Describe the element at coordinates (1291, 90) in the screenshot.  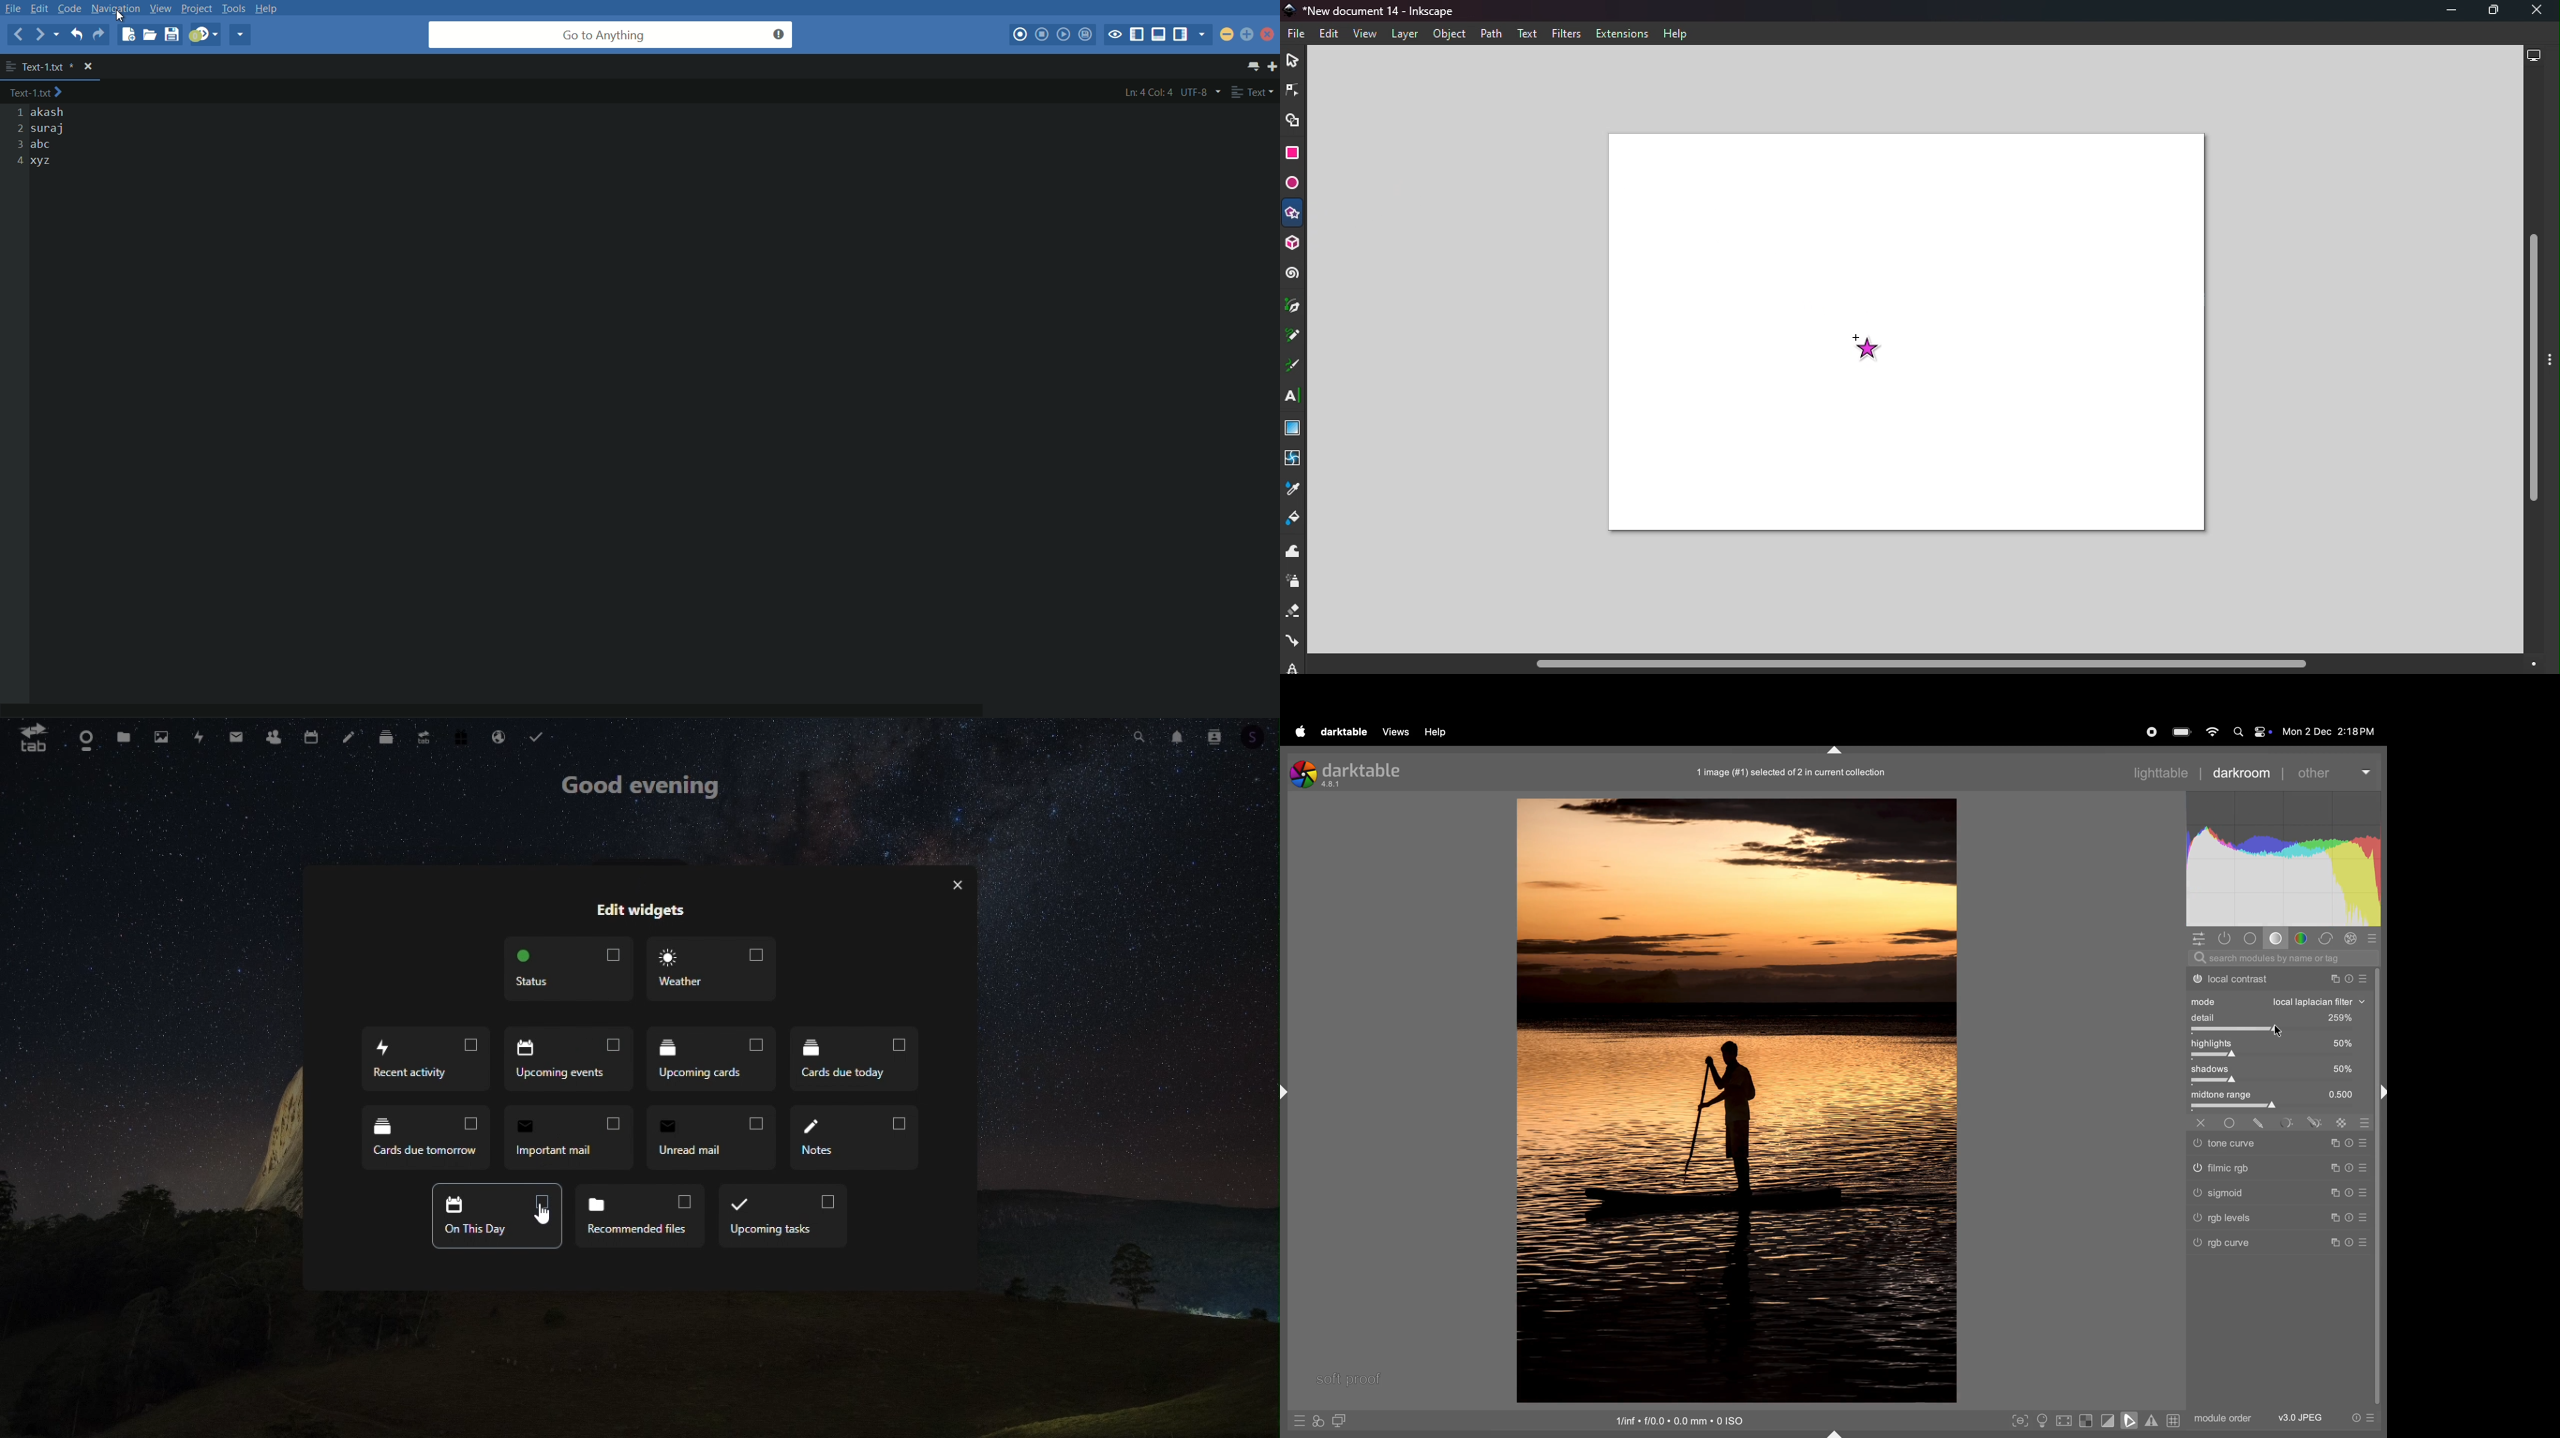
I see `Node tool` at that location.